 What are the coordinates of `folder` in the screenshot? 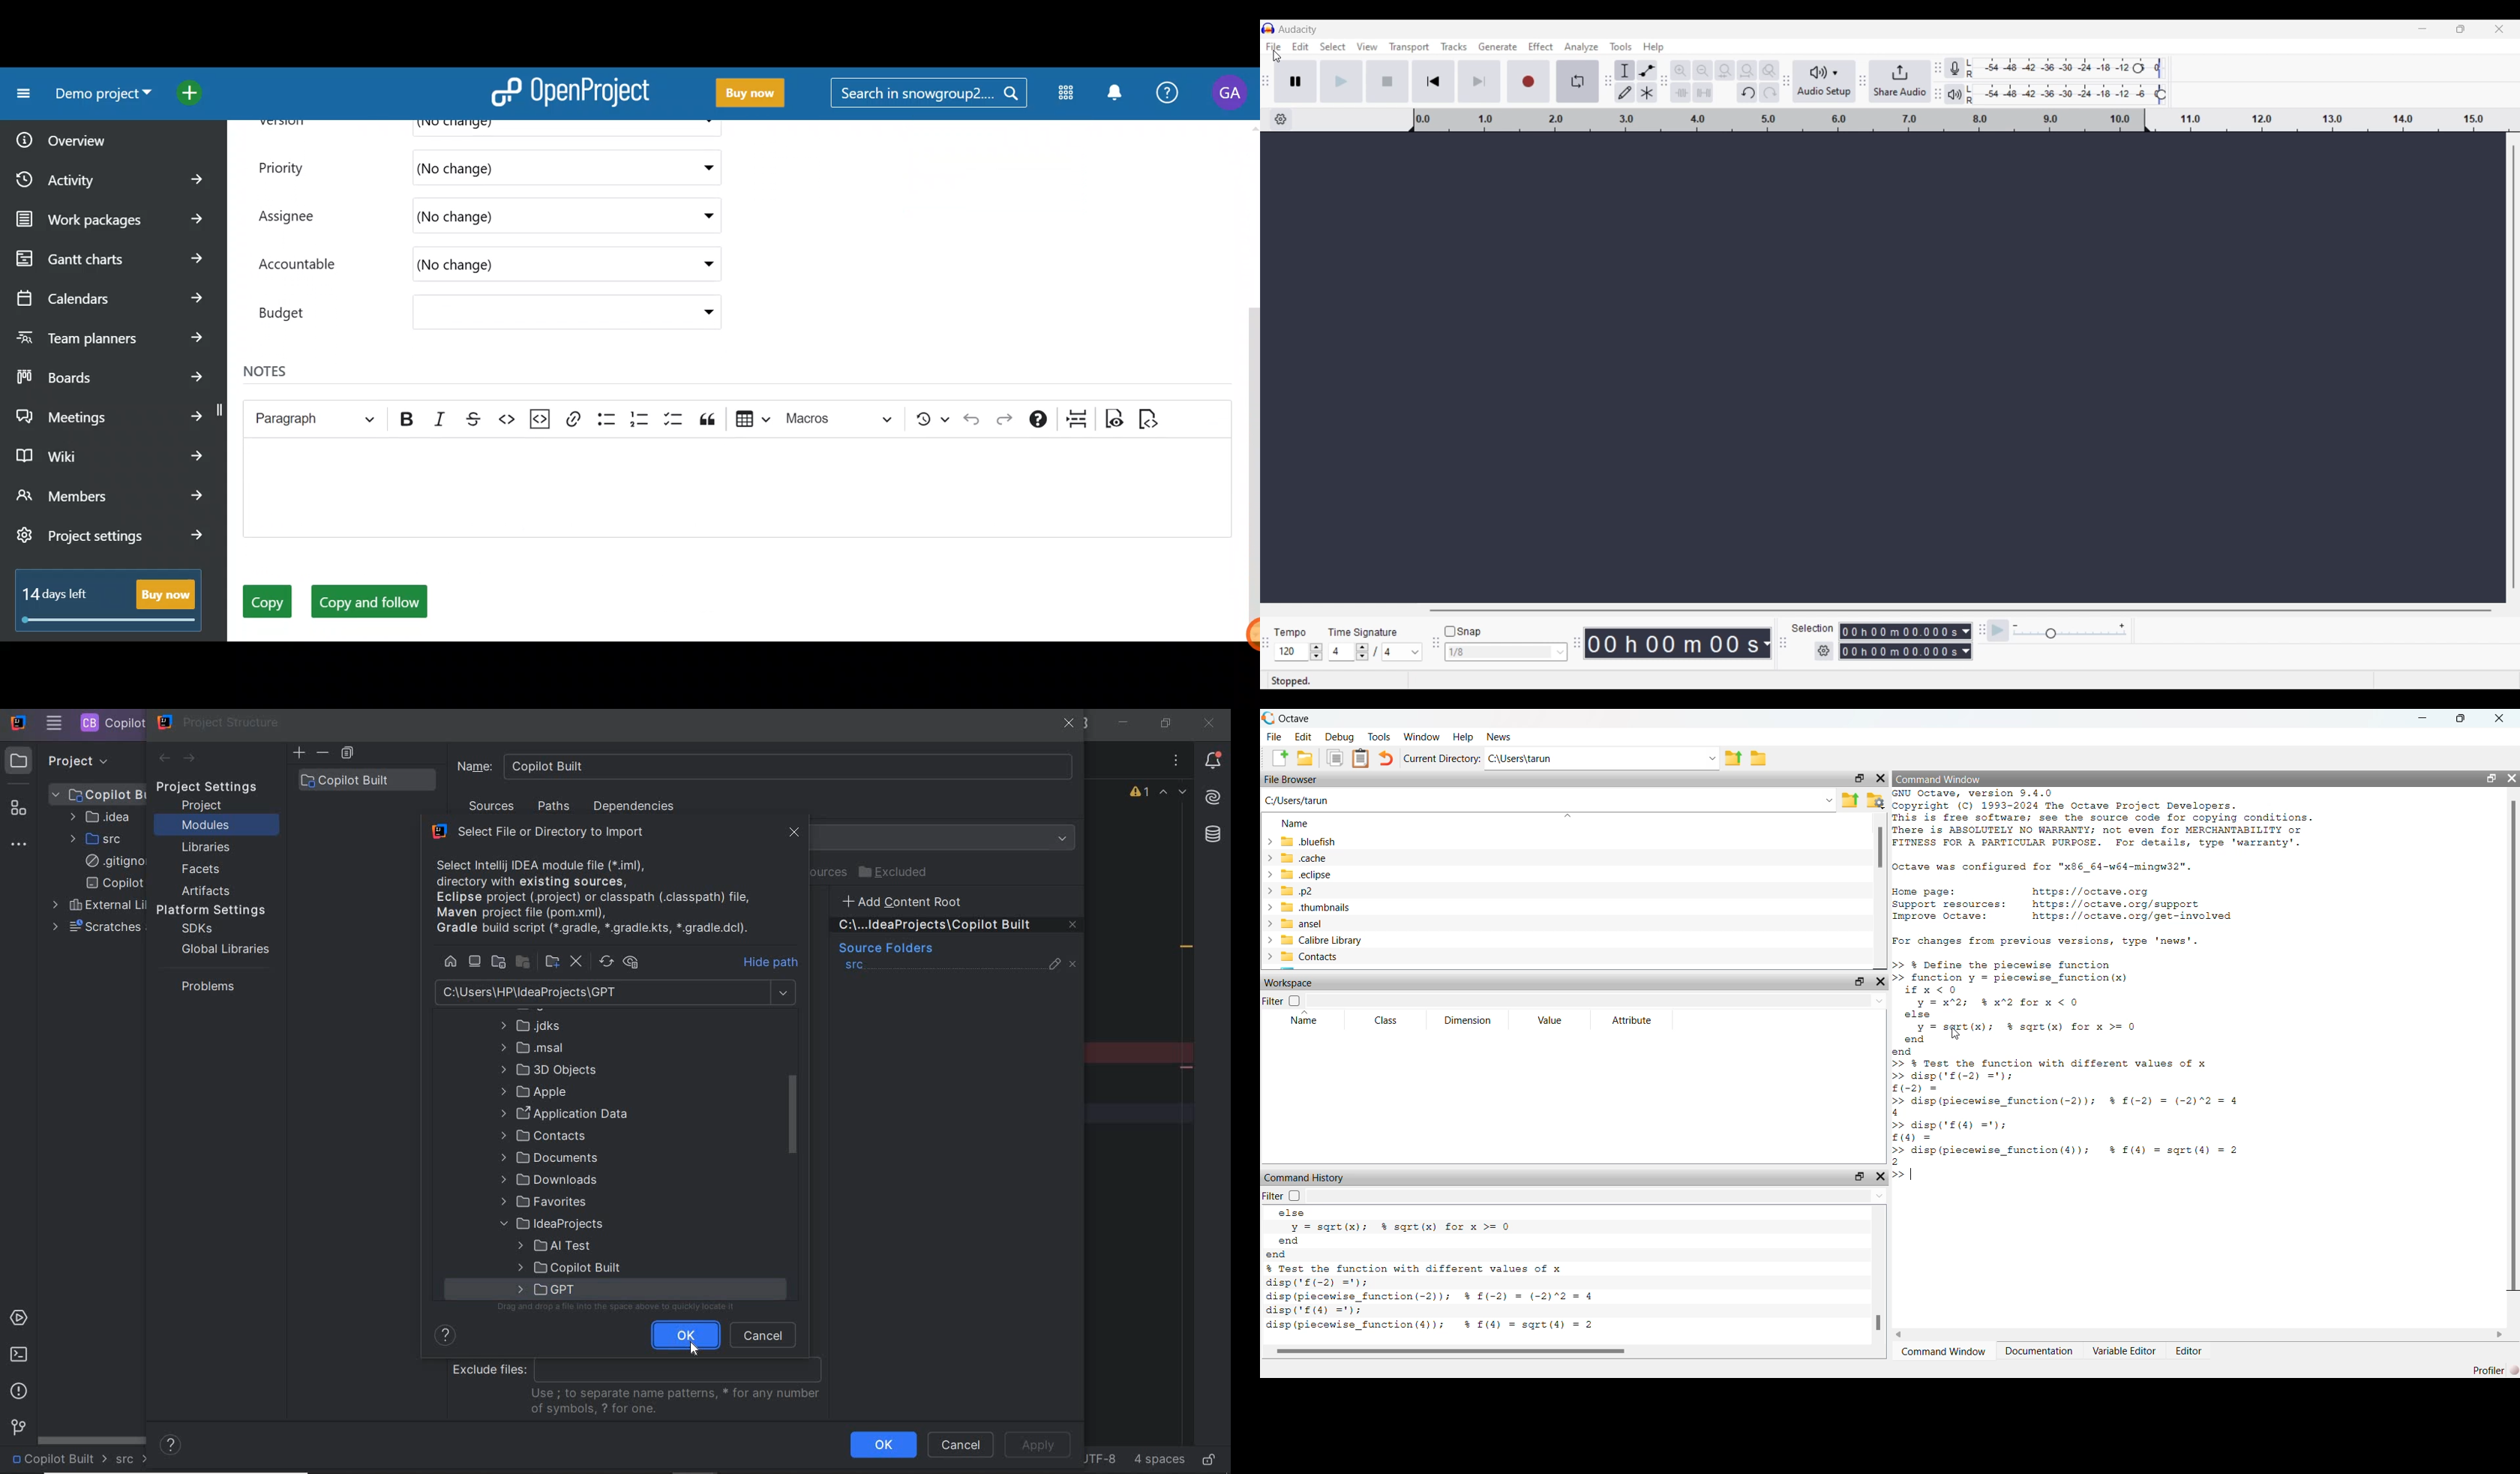 It's located at (547, 1025).